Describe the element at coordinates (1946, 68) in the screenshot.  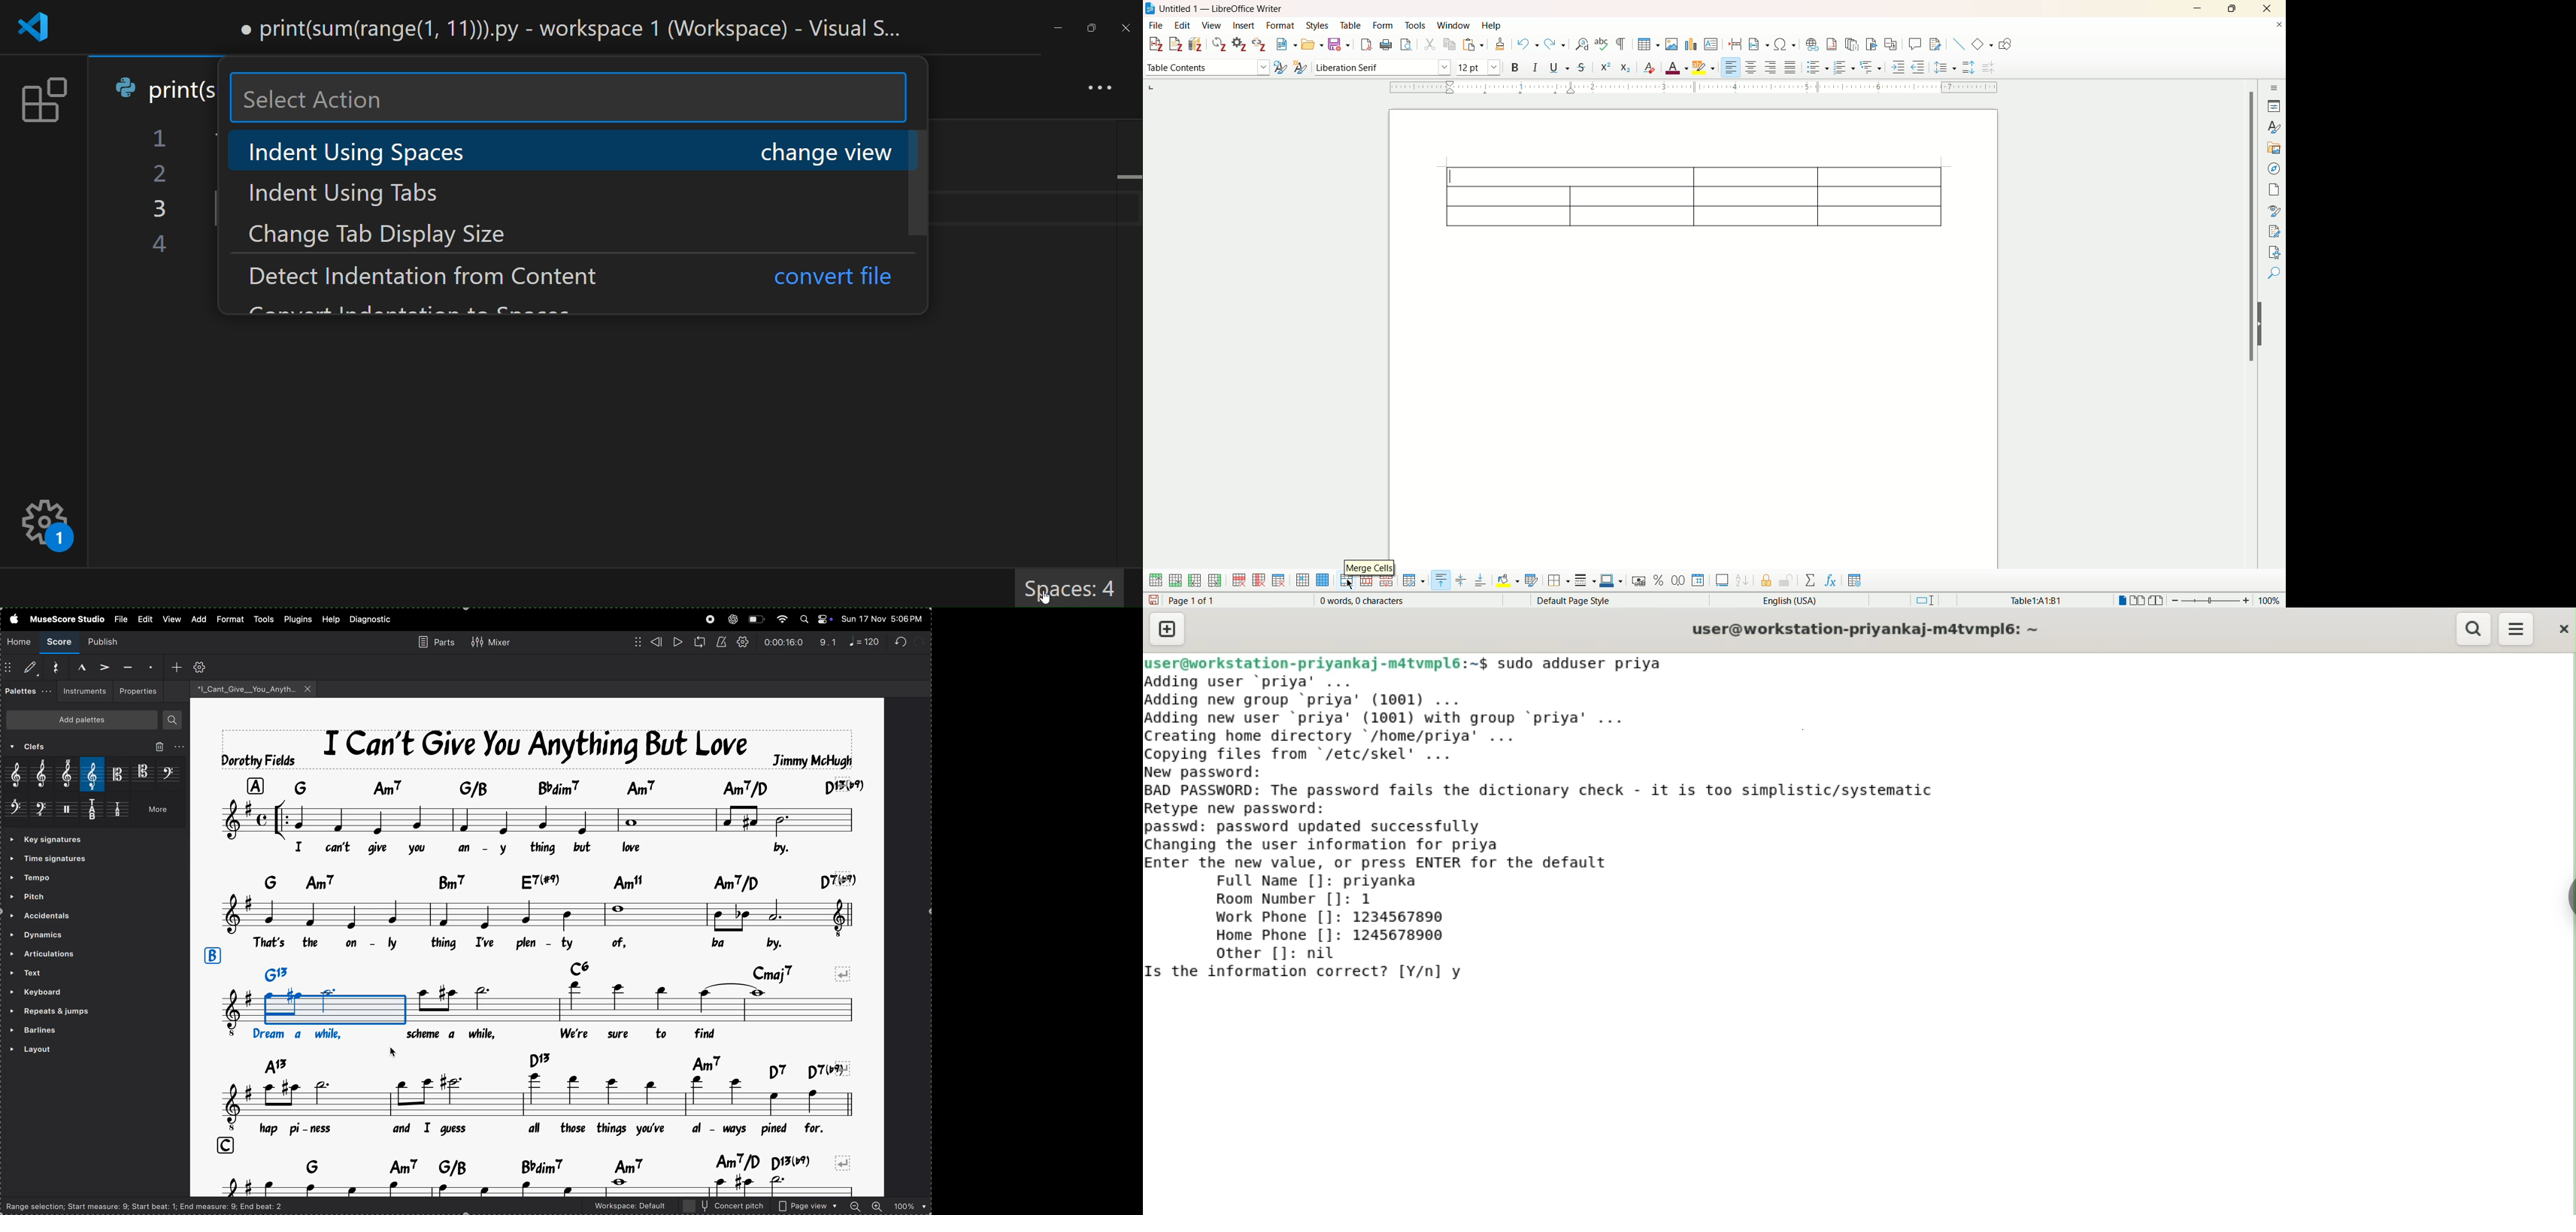
I see `set line spacing` at that location.